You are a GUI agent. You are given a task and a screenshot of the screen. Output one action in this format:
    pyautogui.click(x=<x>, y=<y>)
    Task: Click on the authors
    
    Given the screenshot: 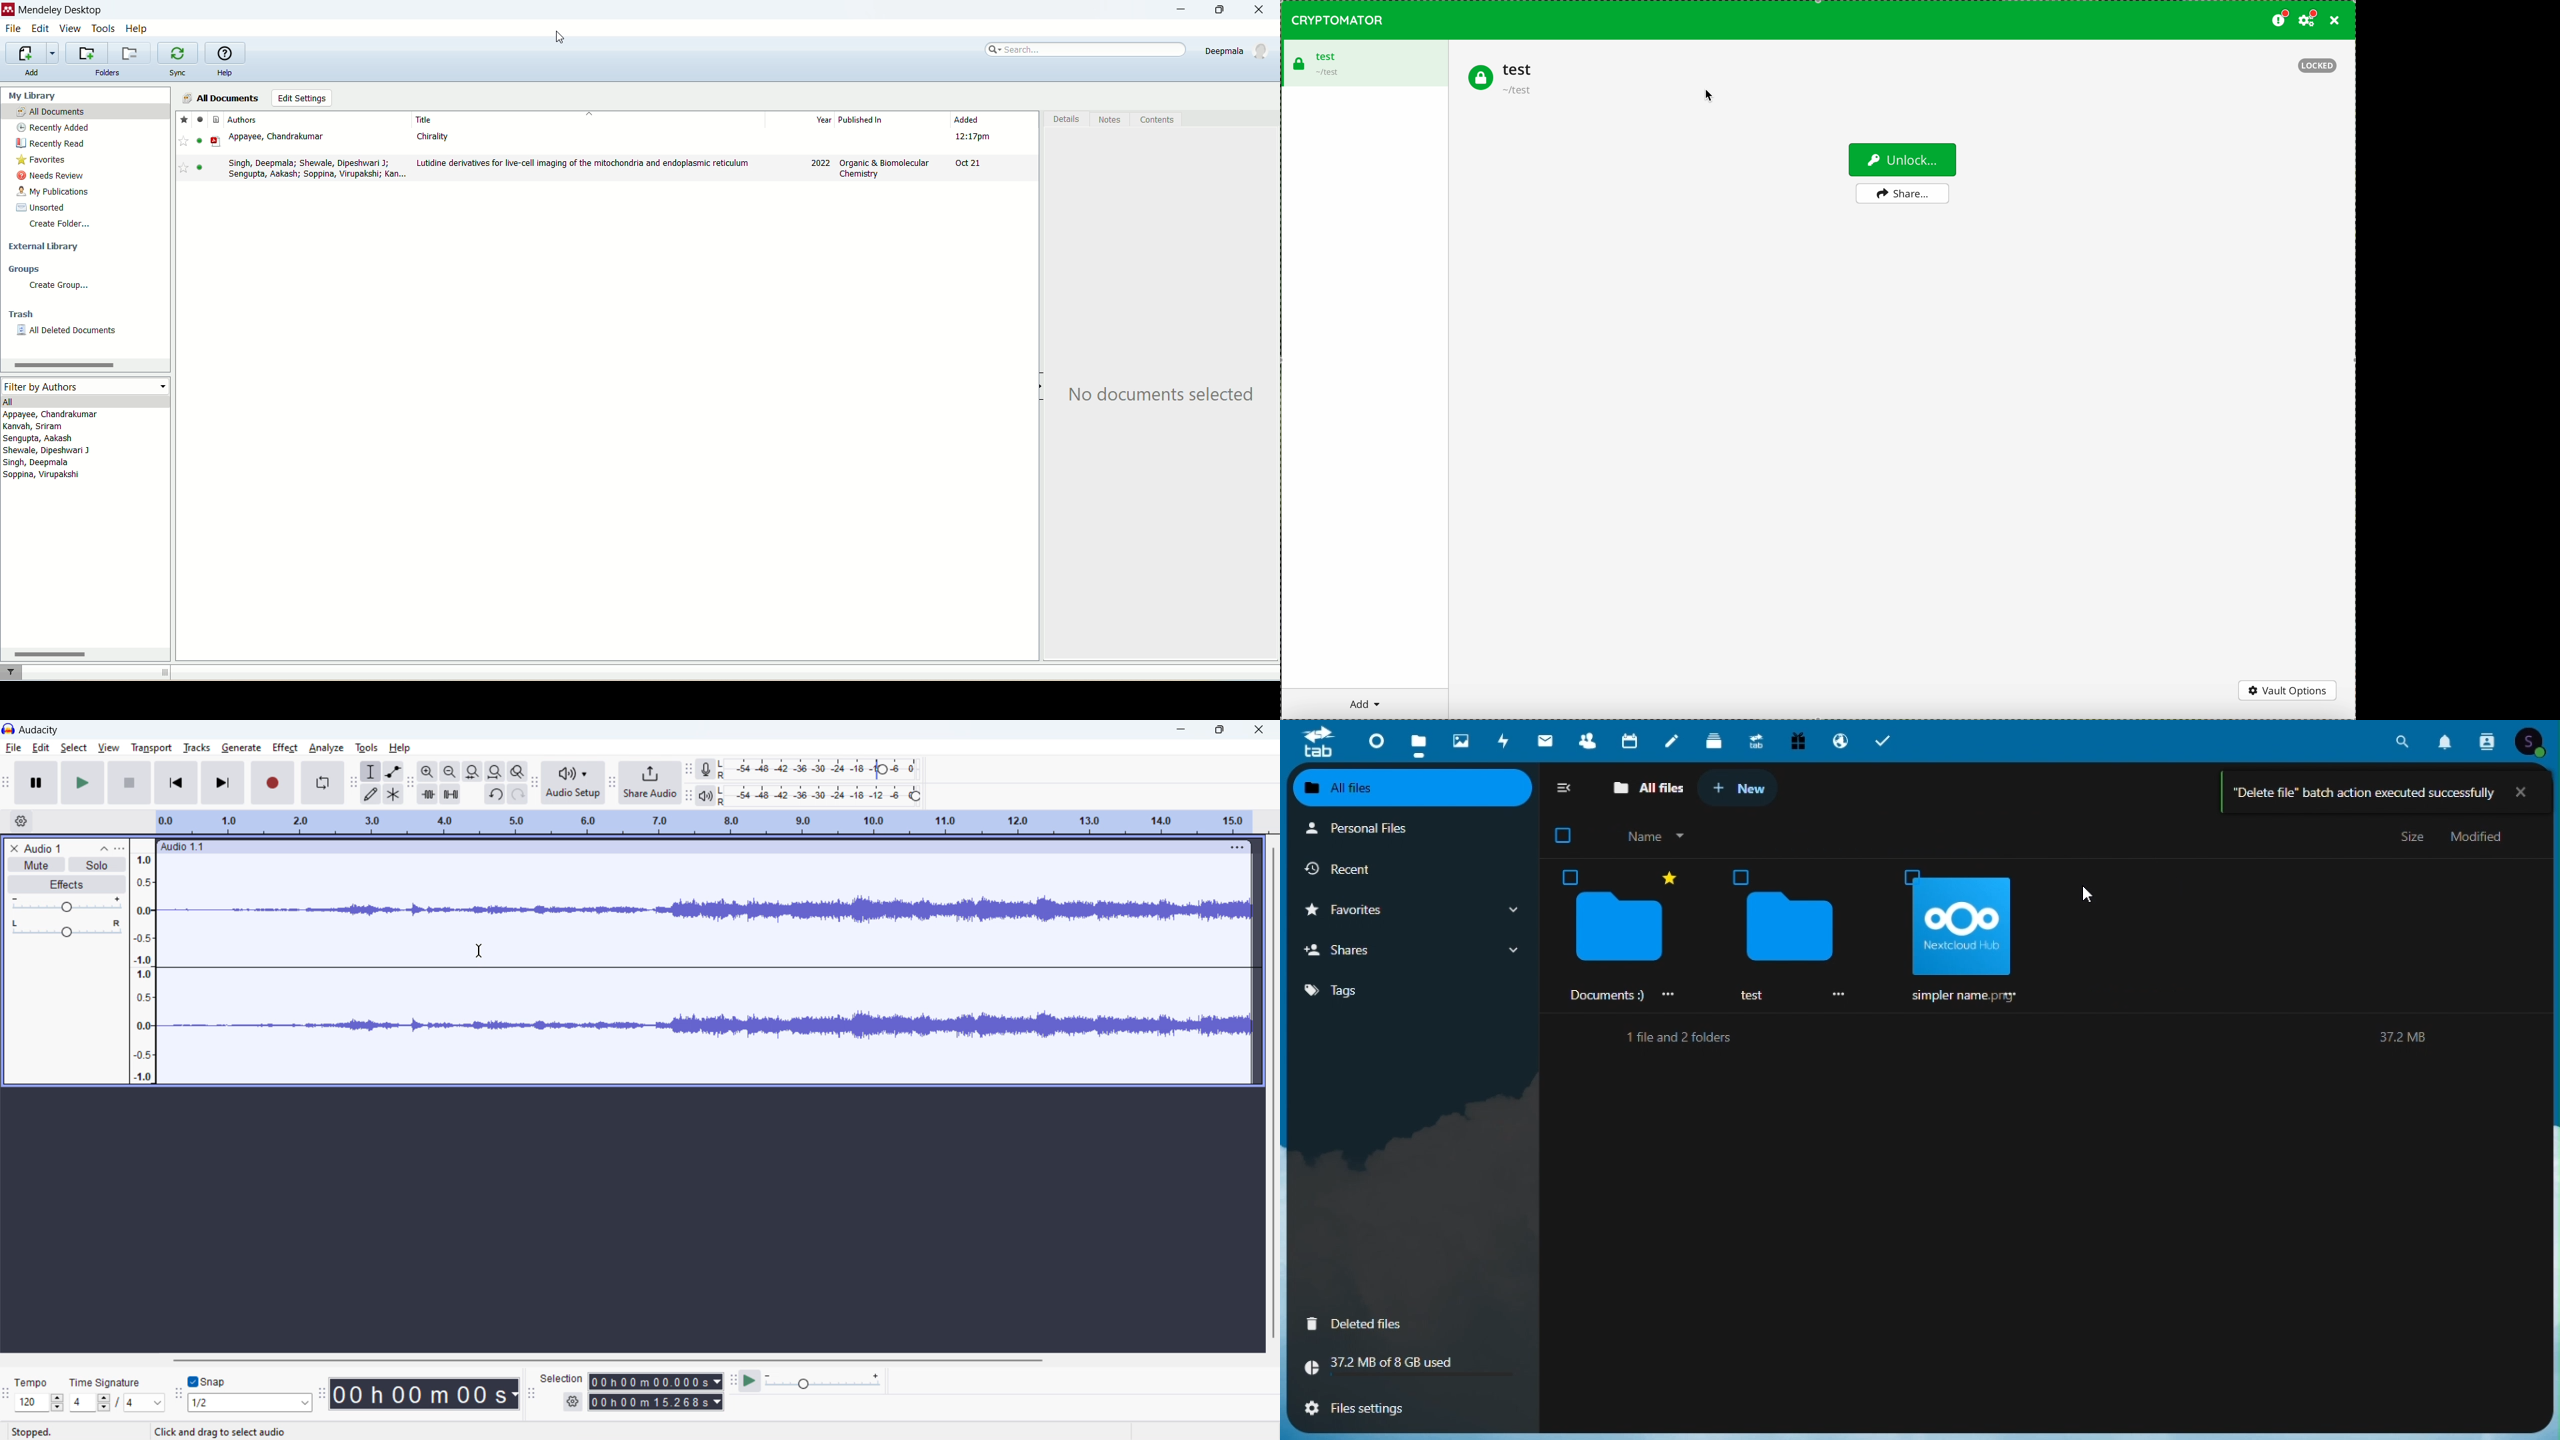 What is the action you would take?
    pyautogui.click(x=304, y=118)
    